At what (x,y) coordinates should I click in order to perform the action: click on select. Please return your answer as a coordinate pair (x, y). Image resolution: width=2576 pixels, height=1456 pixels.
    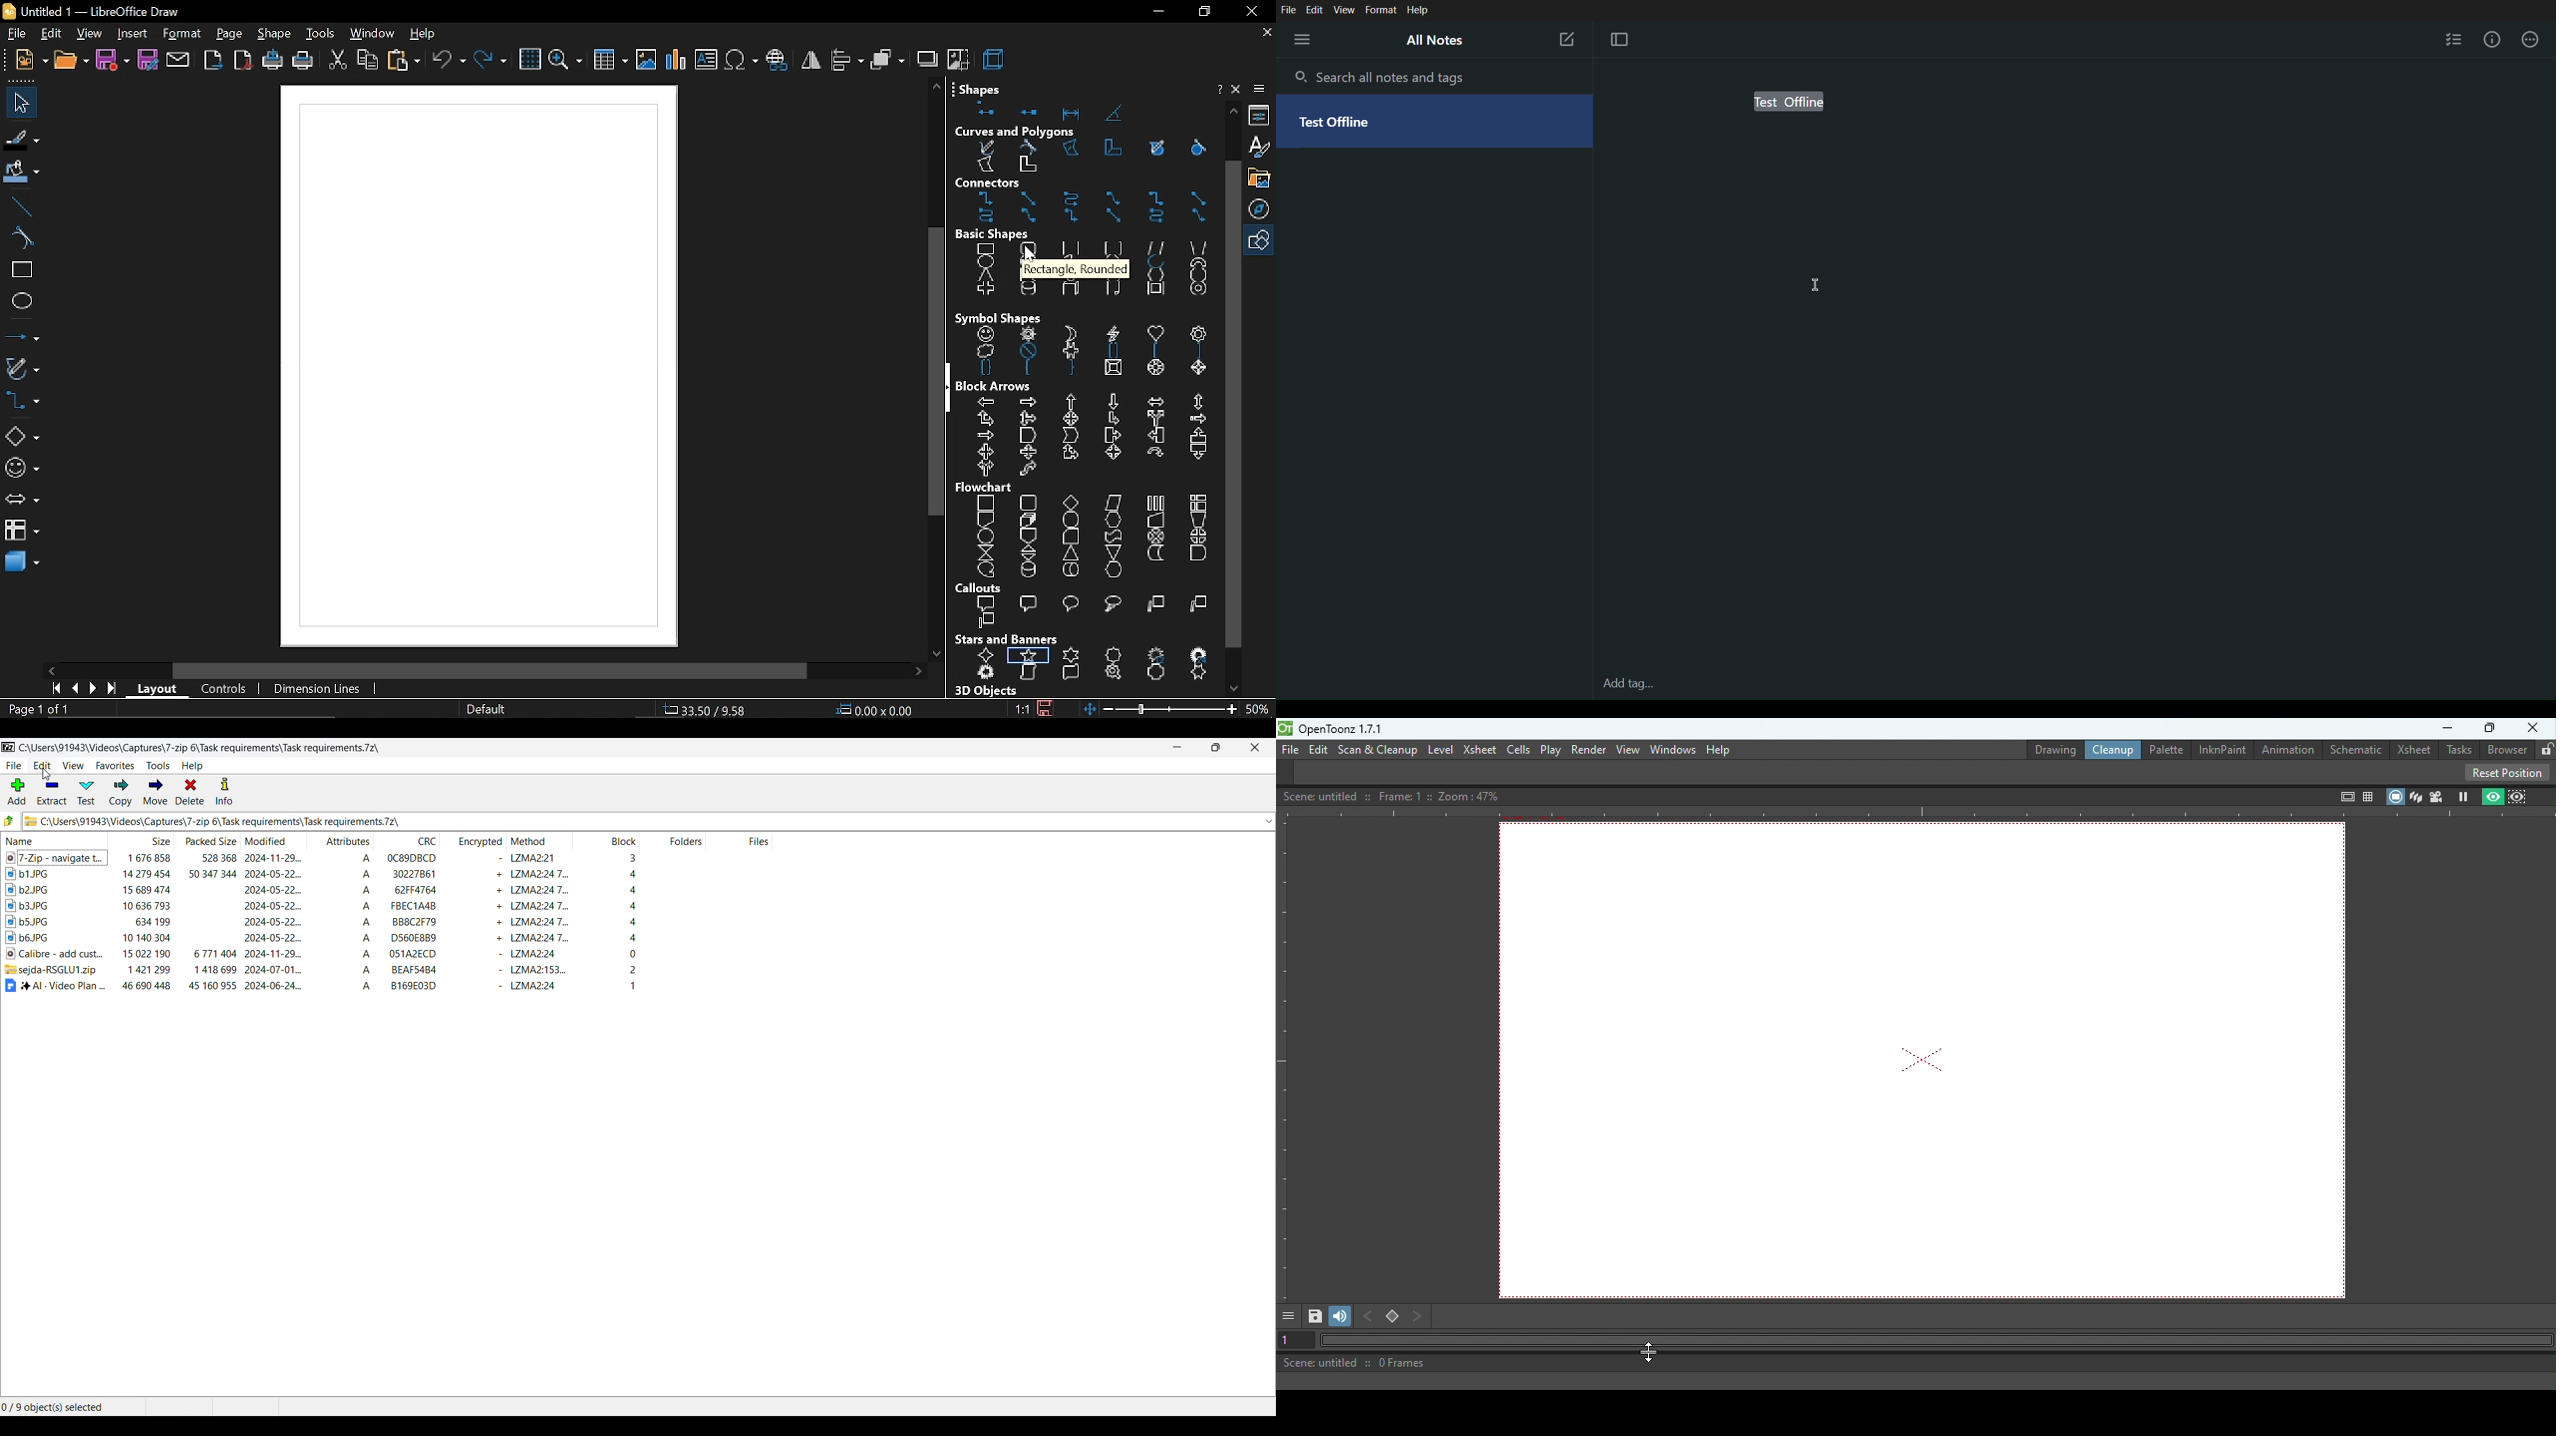
    Looking at the image, I should click on (18, 102).